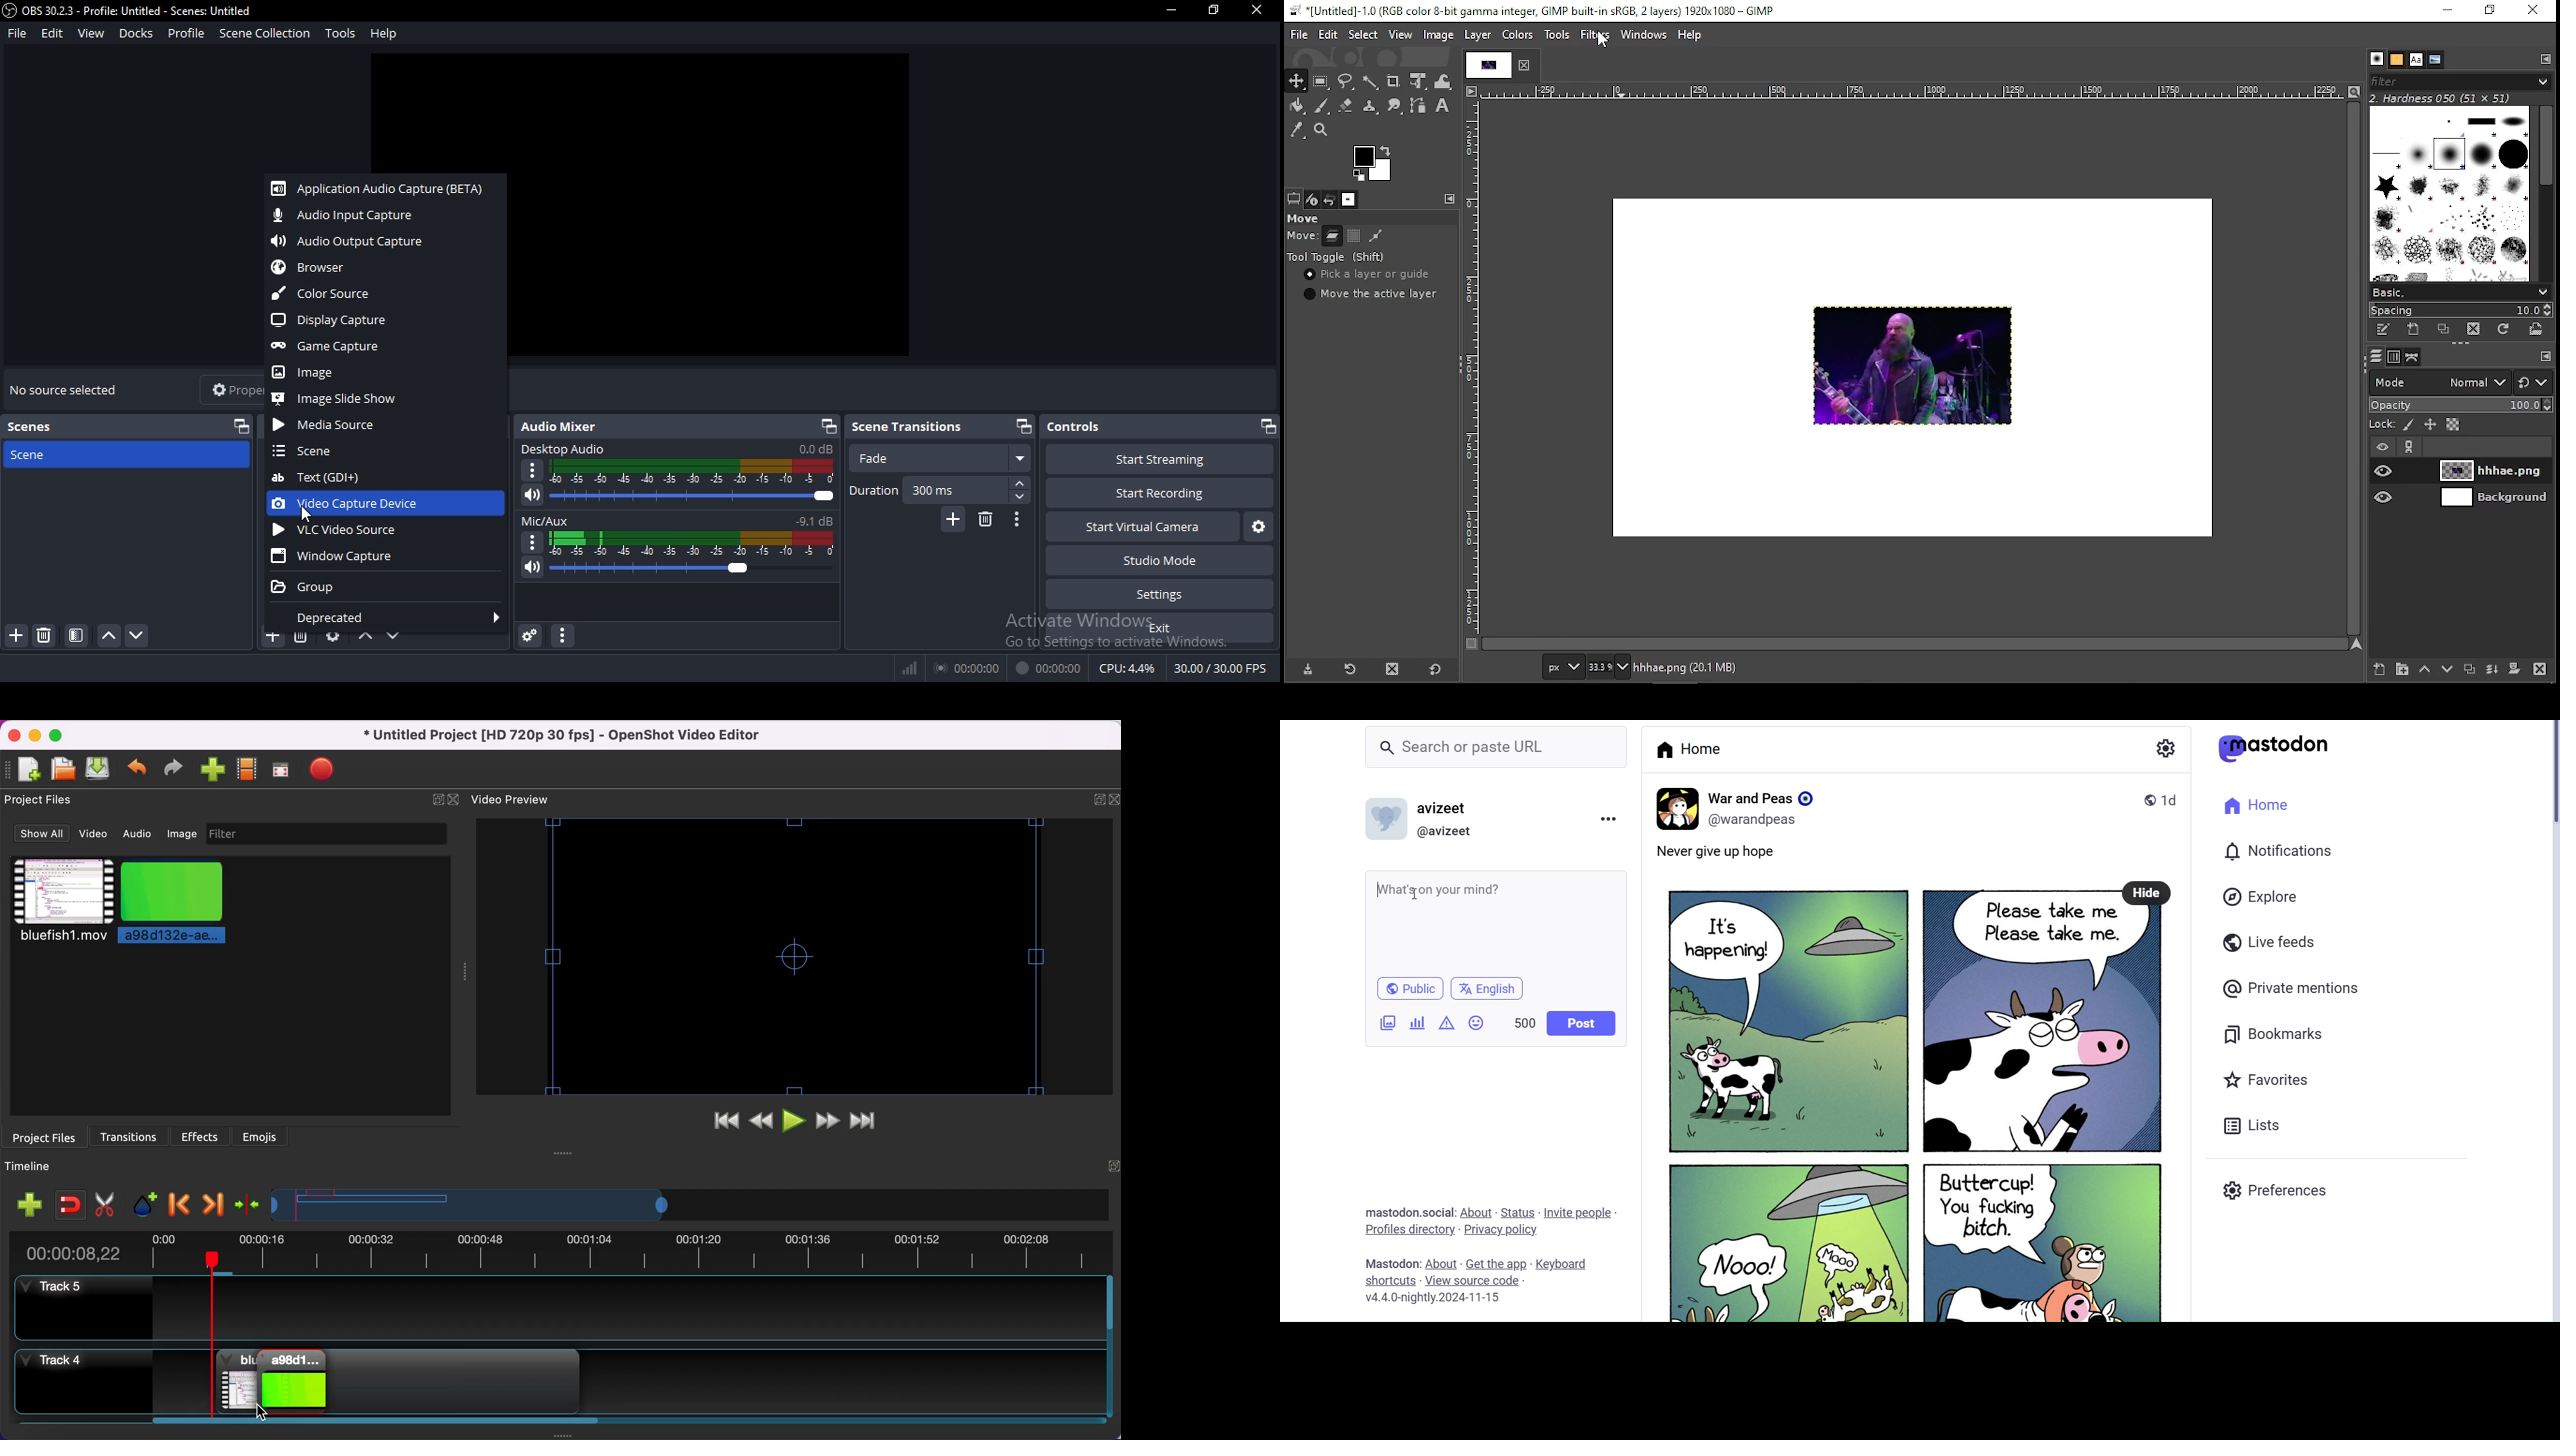 The width and height of the screenshot is (2576, 1456). Describe the element at coordinates (1440, 34) in the screenshot. I see `image` at that location.